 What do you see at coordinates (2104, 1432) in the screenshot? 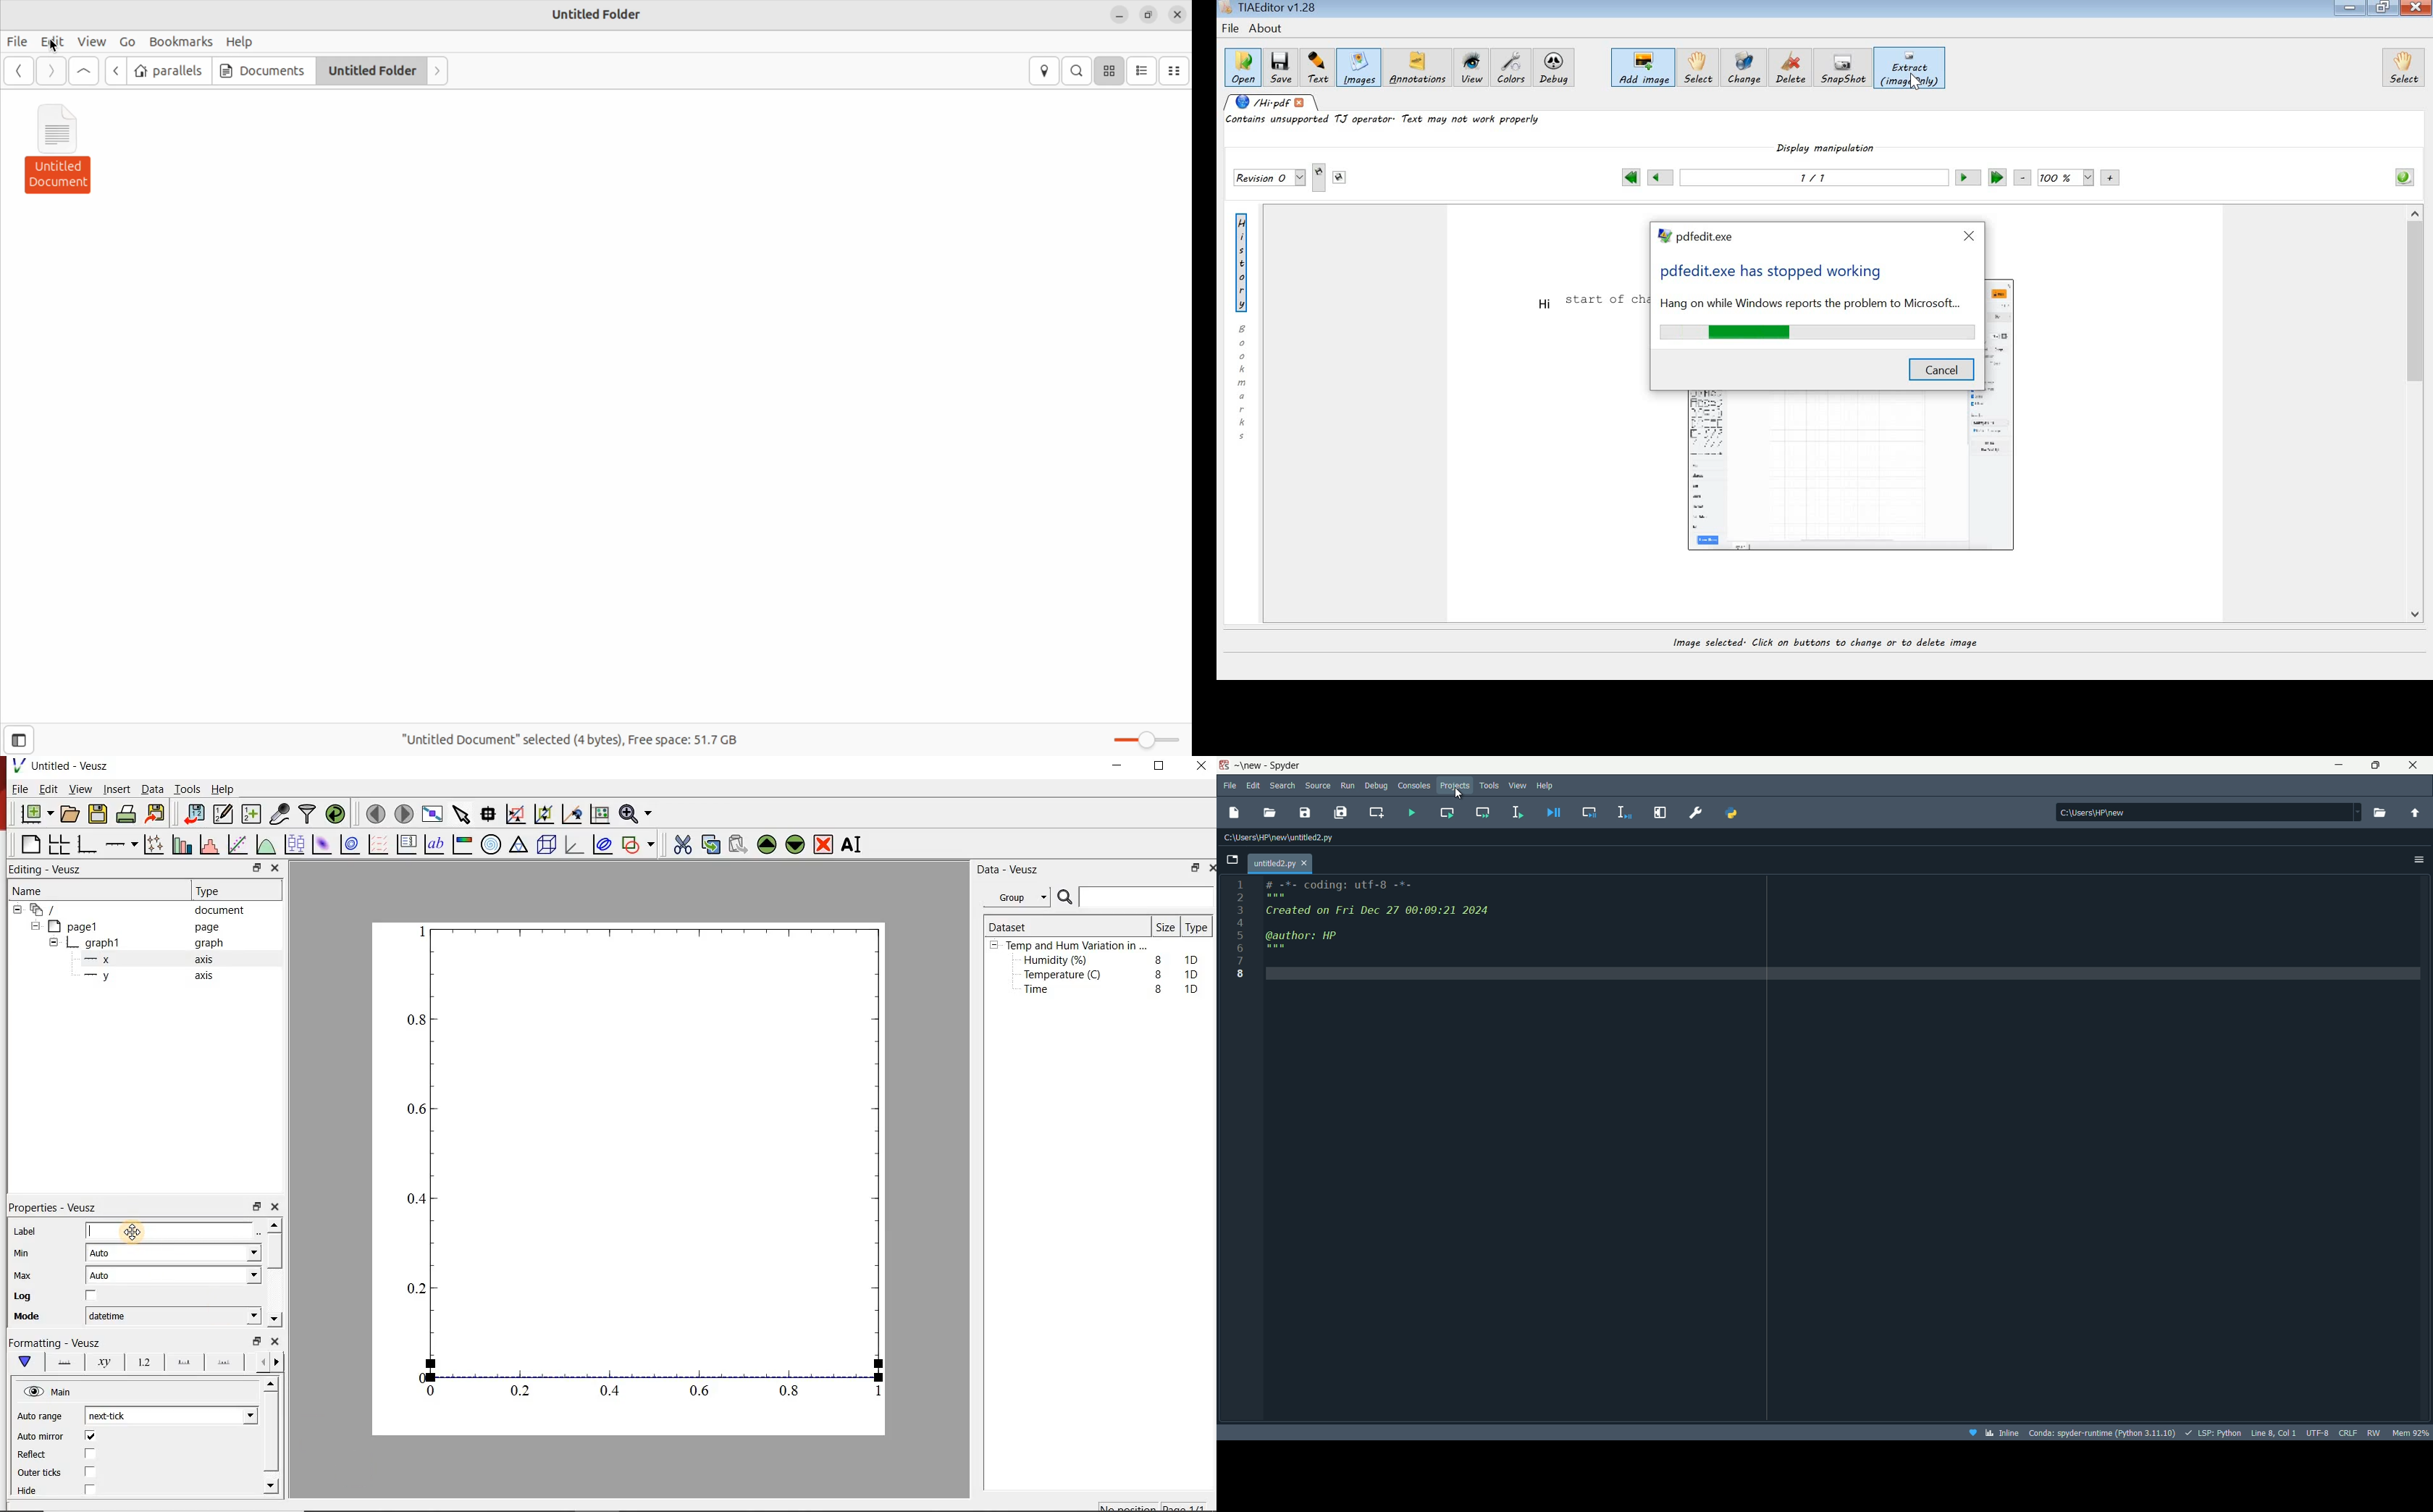
I see `interpreter` at bounding box center [2104, 1432].